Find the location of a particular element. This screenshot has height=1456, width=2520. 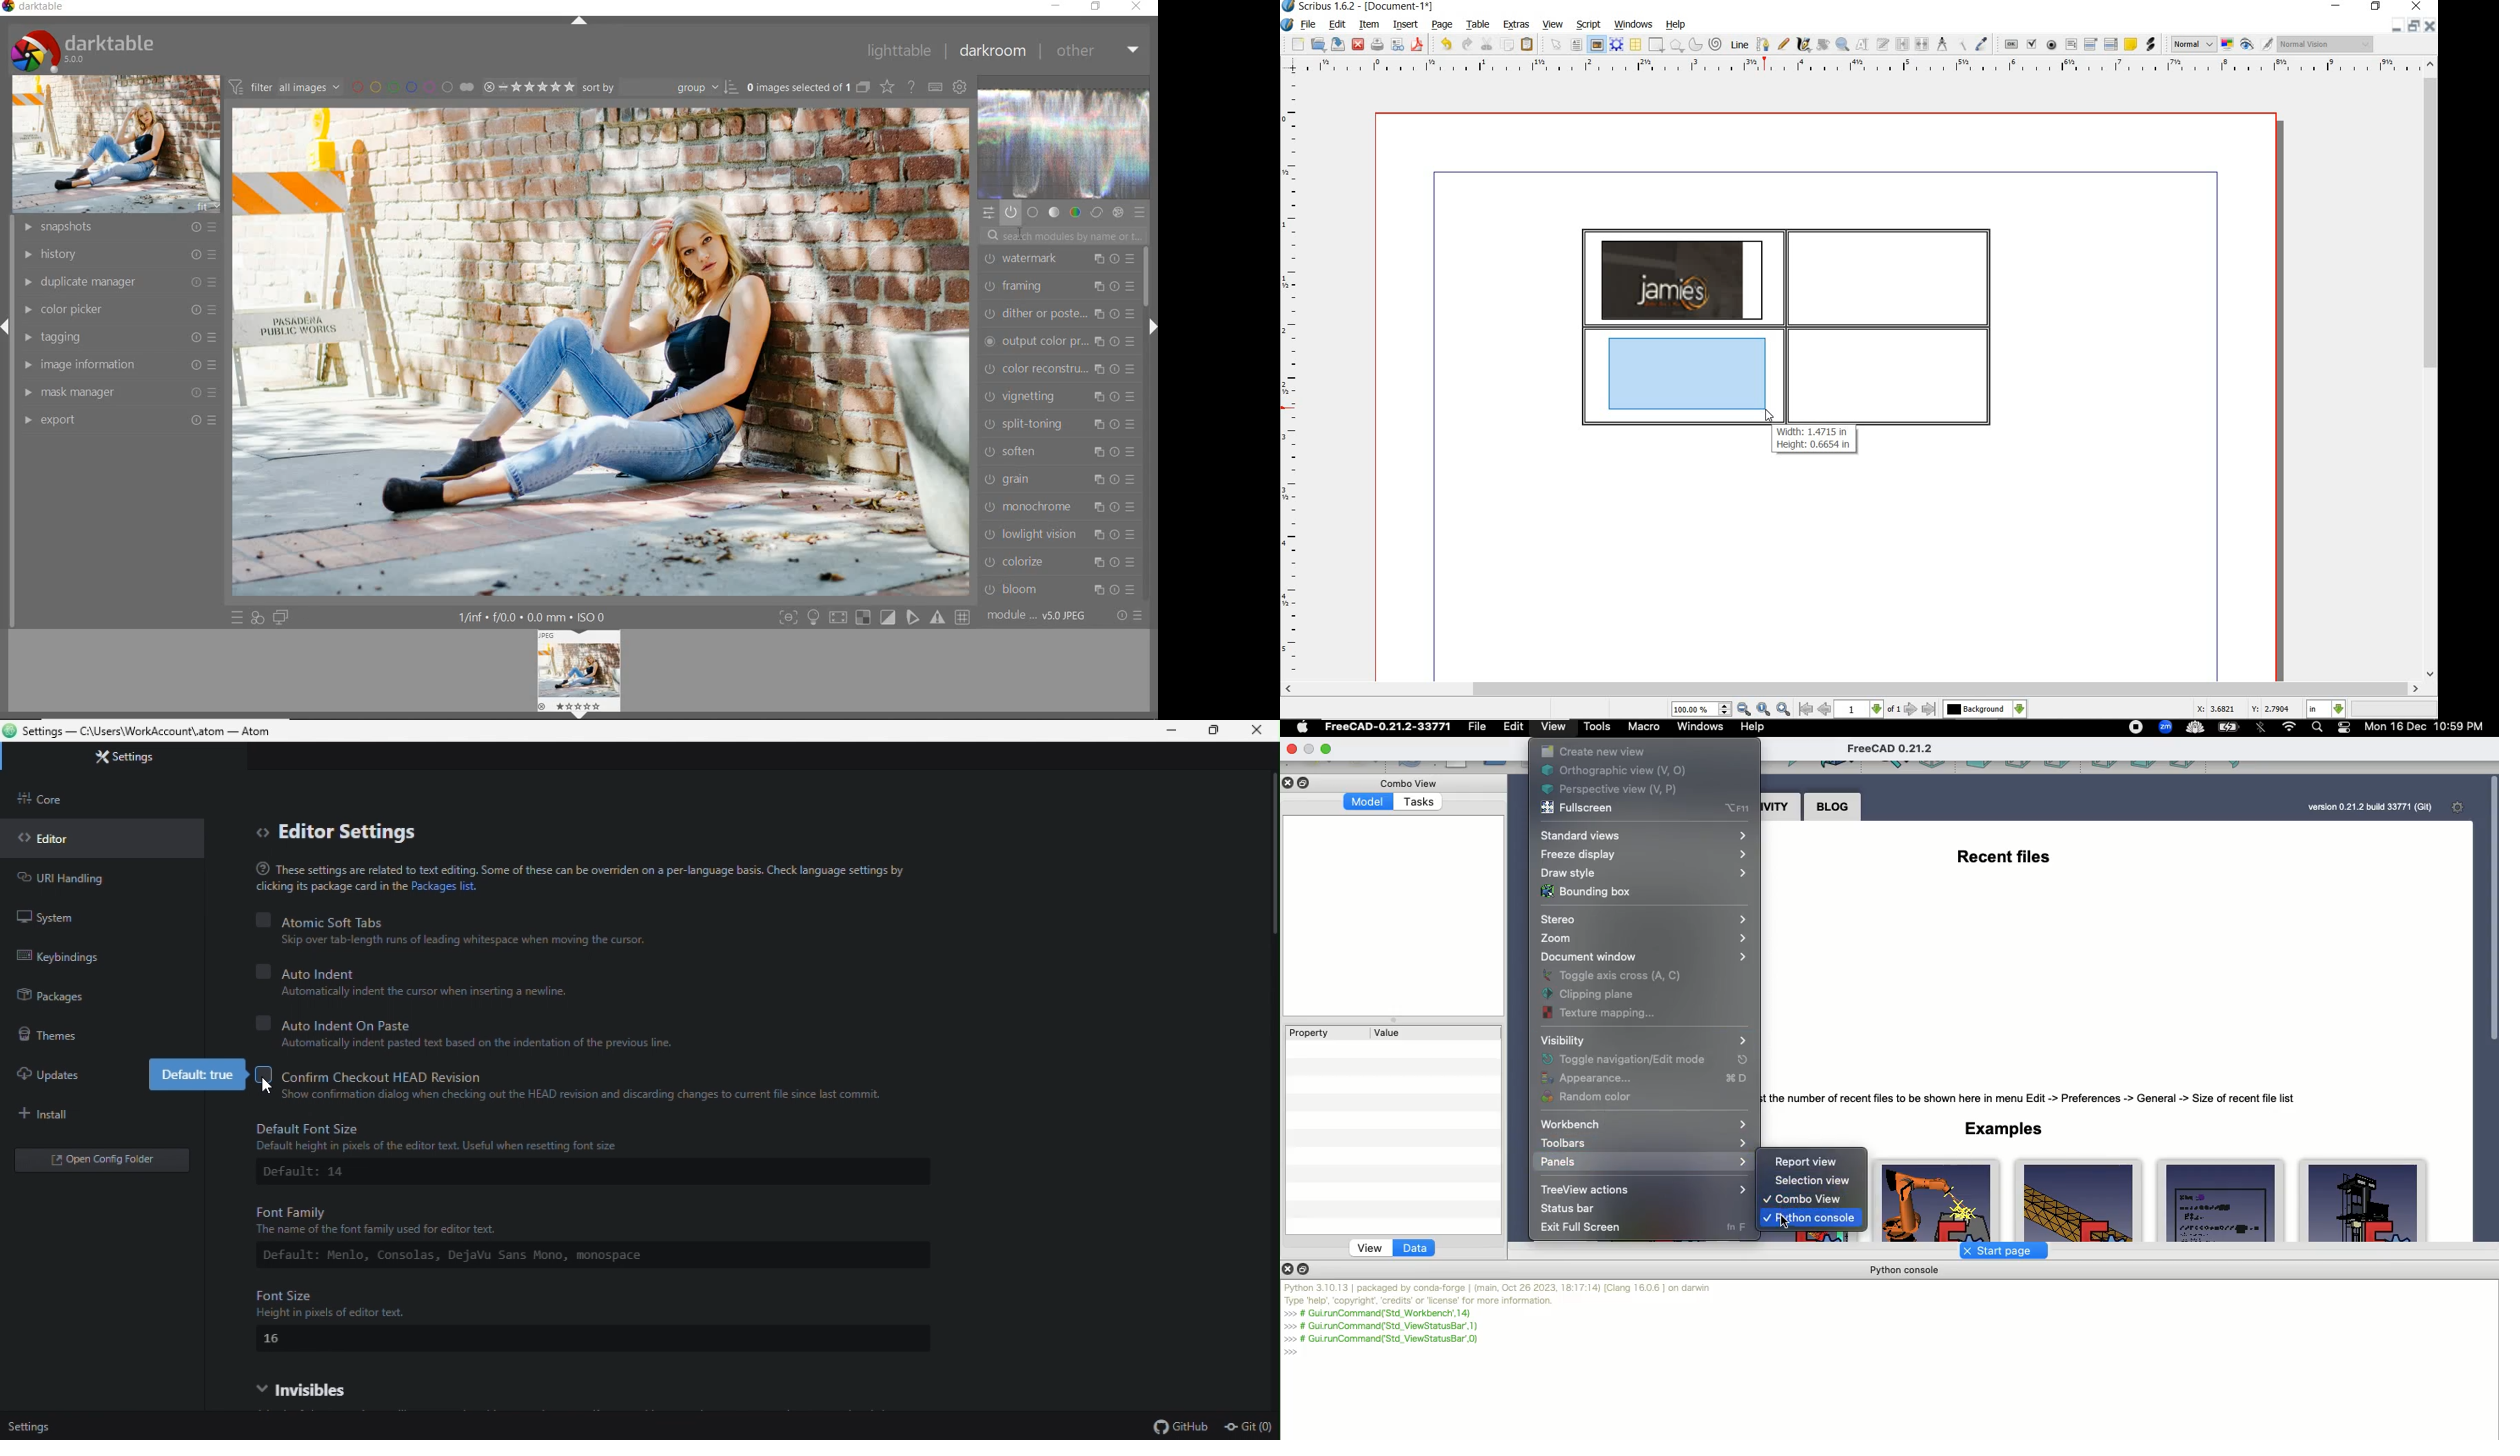

Examples is located at coordinates (2004, 1128).